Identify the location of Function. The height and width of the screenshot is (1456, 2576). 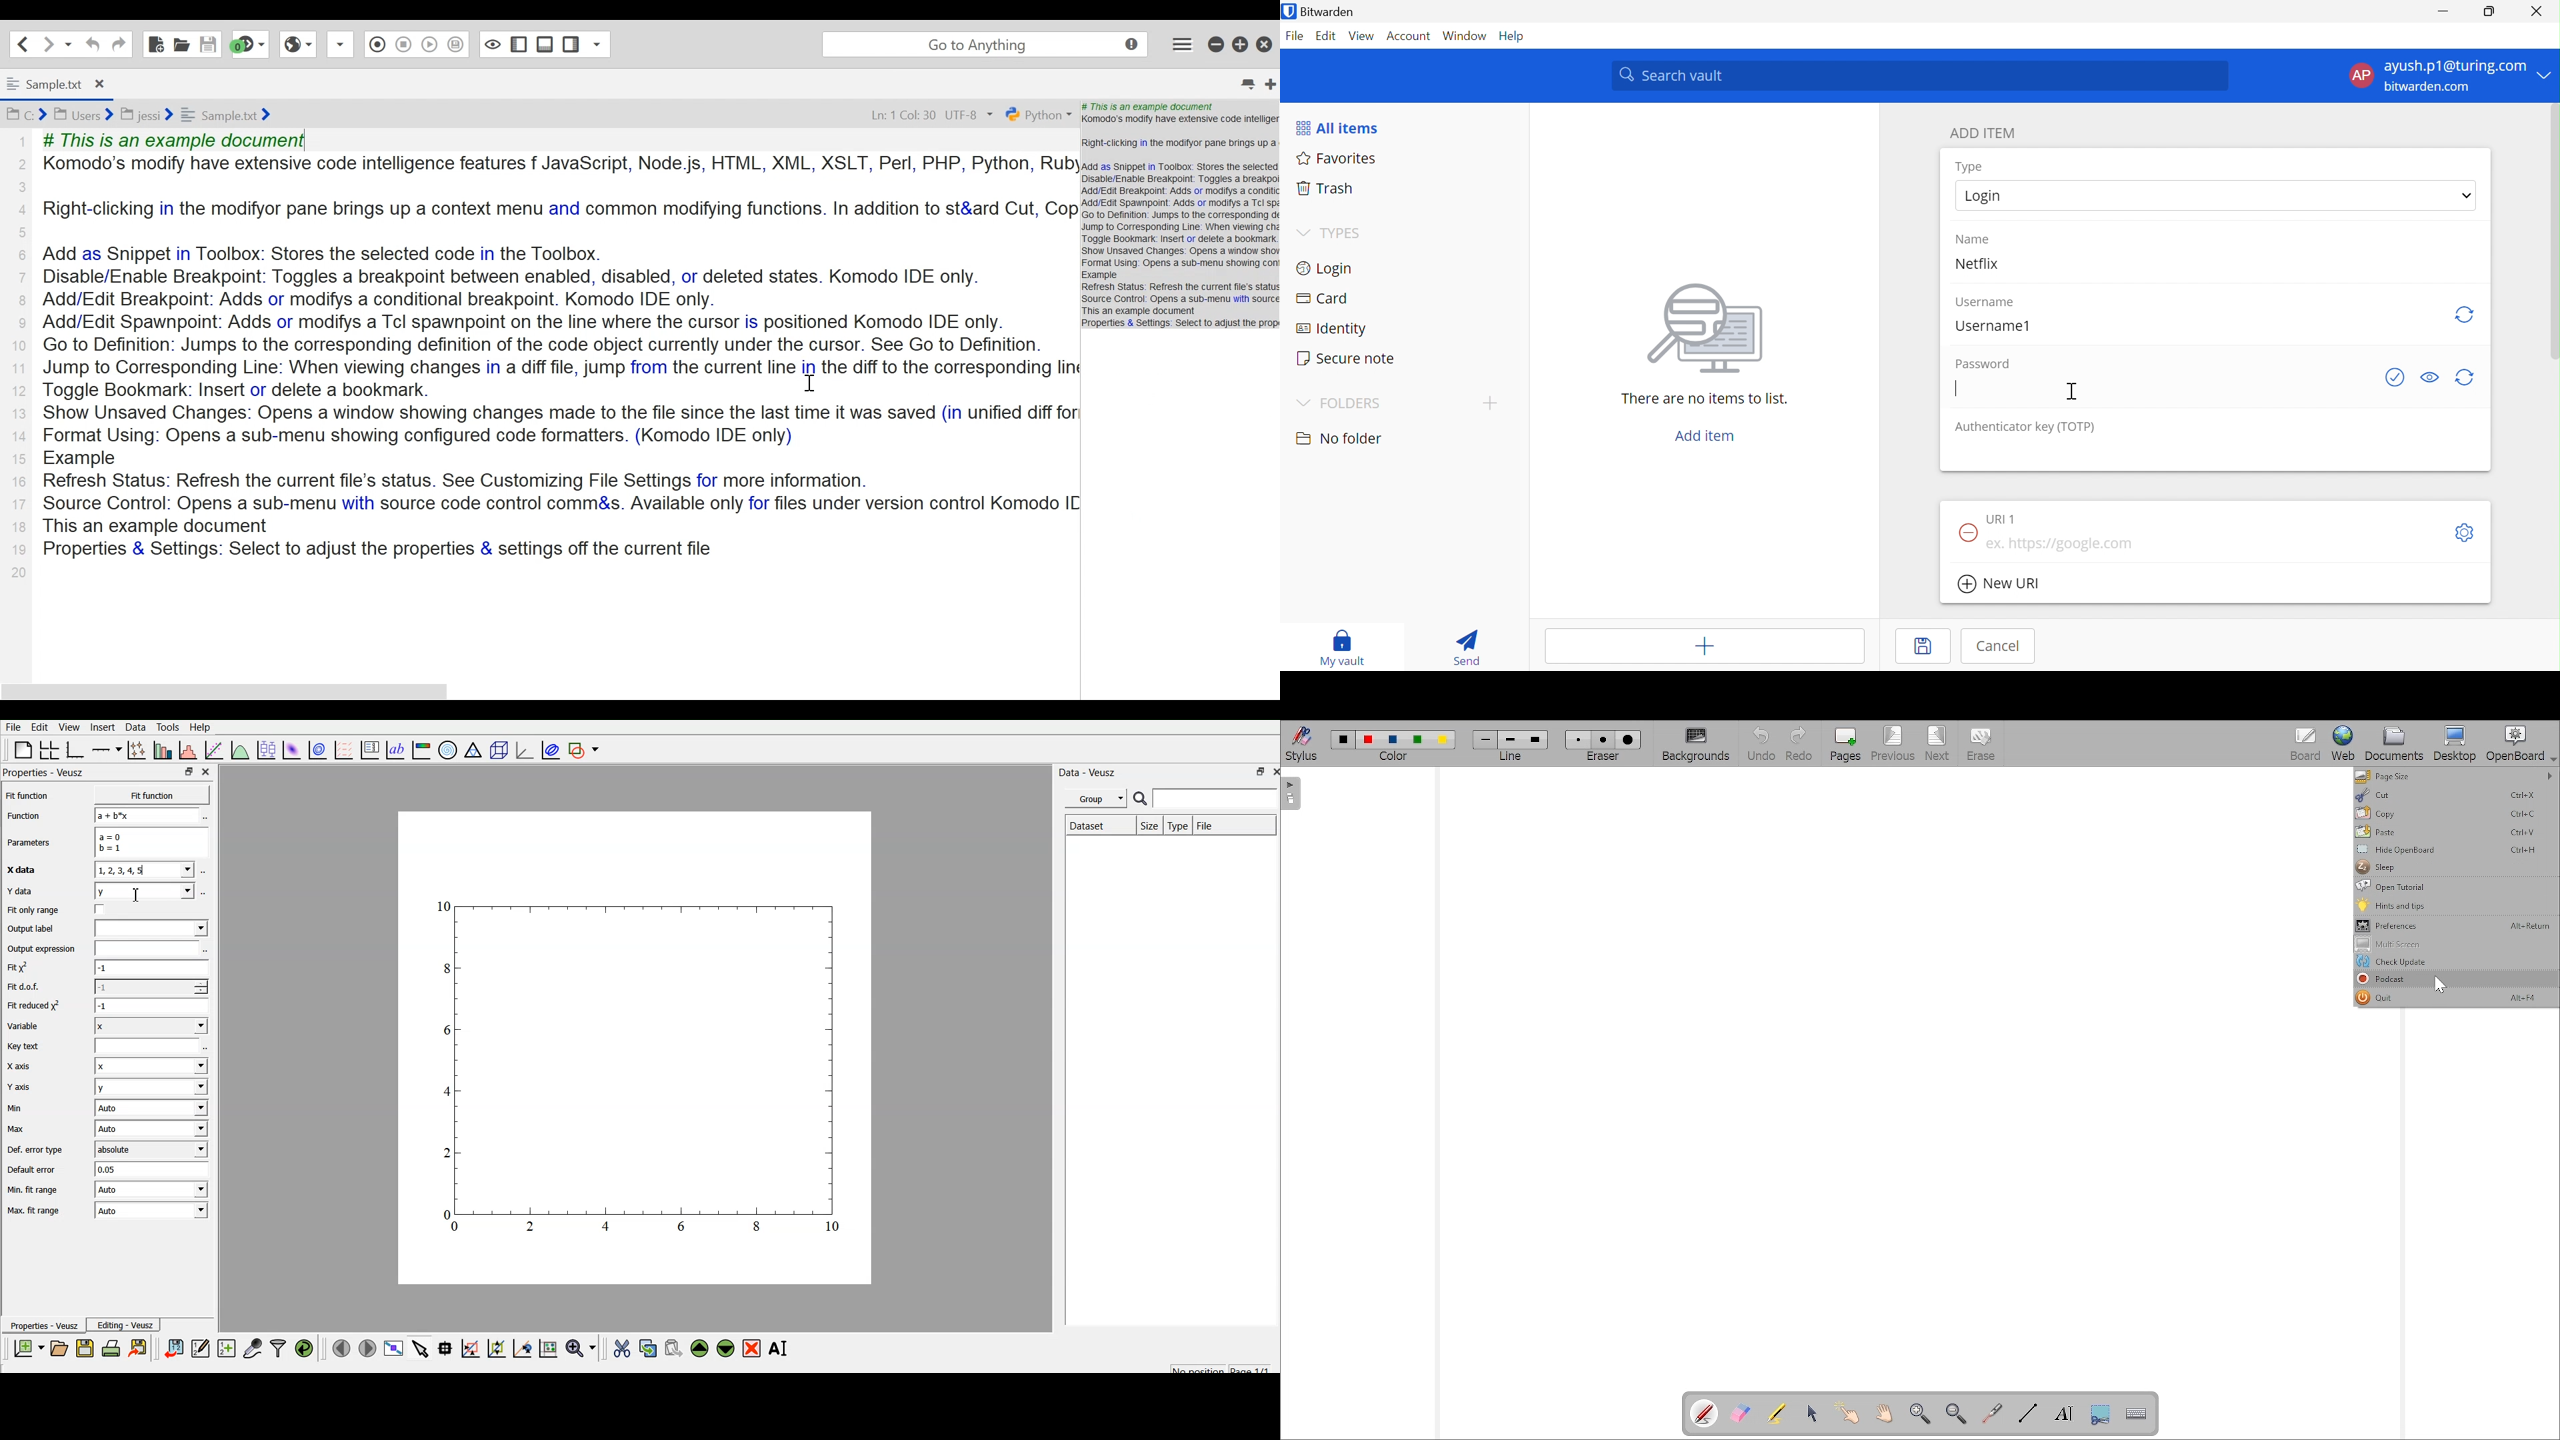
(37, 817).